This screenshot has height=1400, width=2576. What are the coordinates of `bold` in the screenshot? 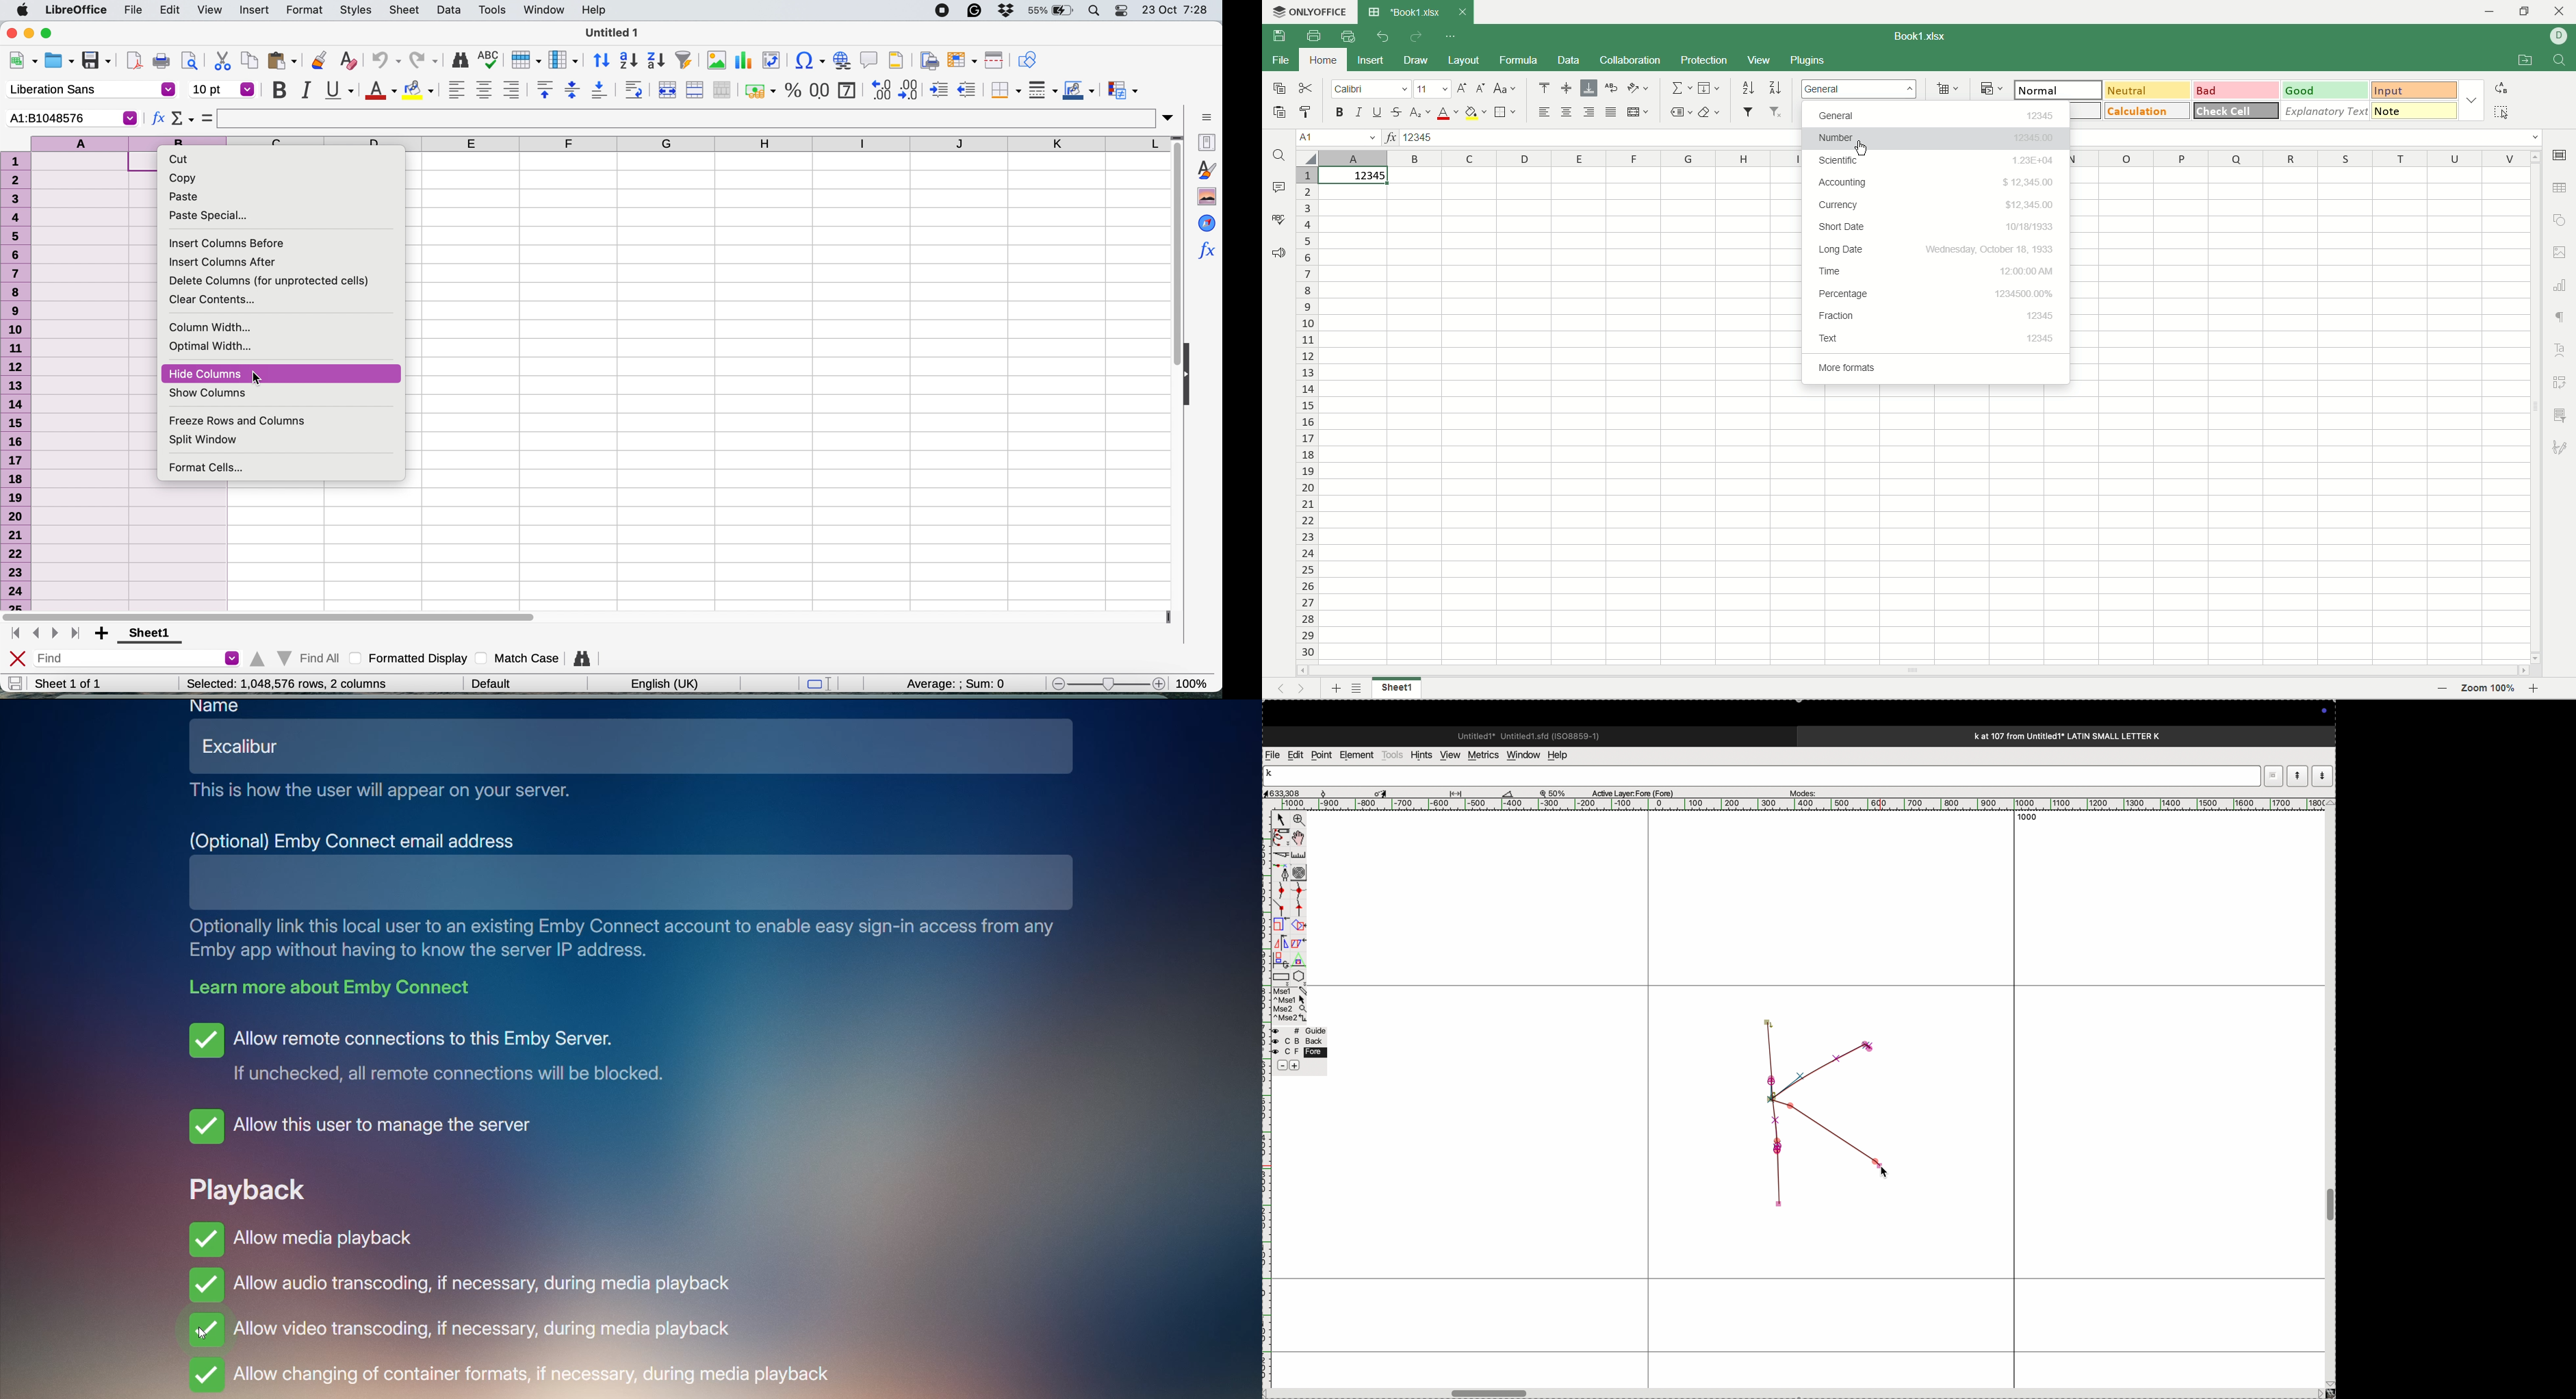 It's located at (1341, 113).